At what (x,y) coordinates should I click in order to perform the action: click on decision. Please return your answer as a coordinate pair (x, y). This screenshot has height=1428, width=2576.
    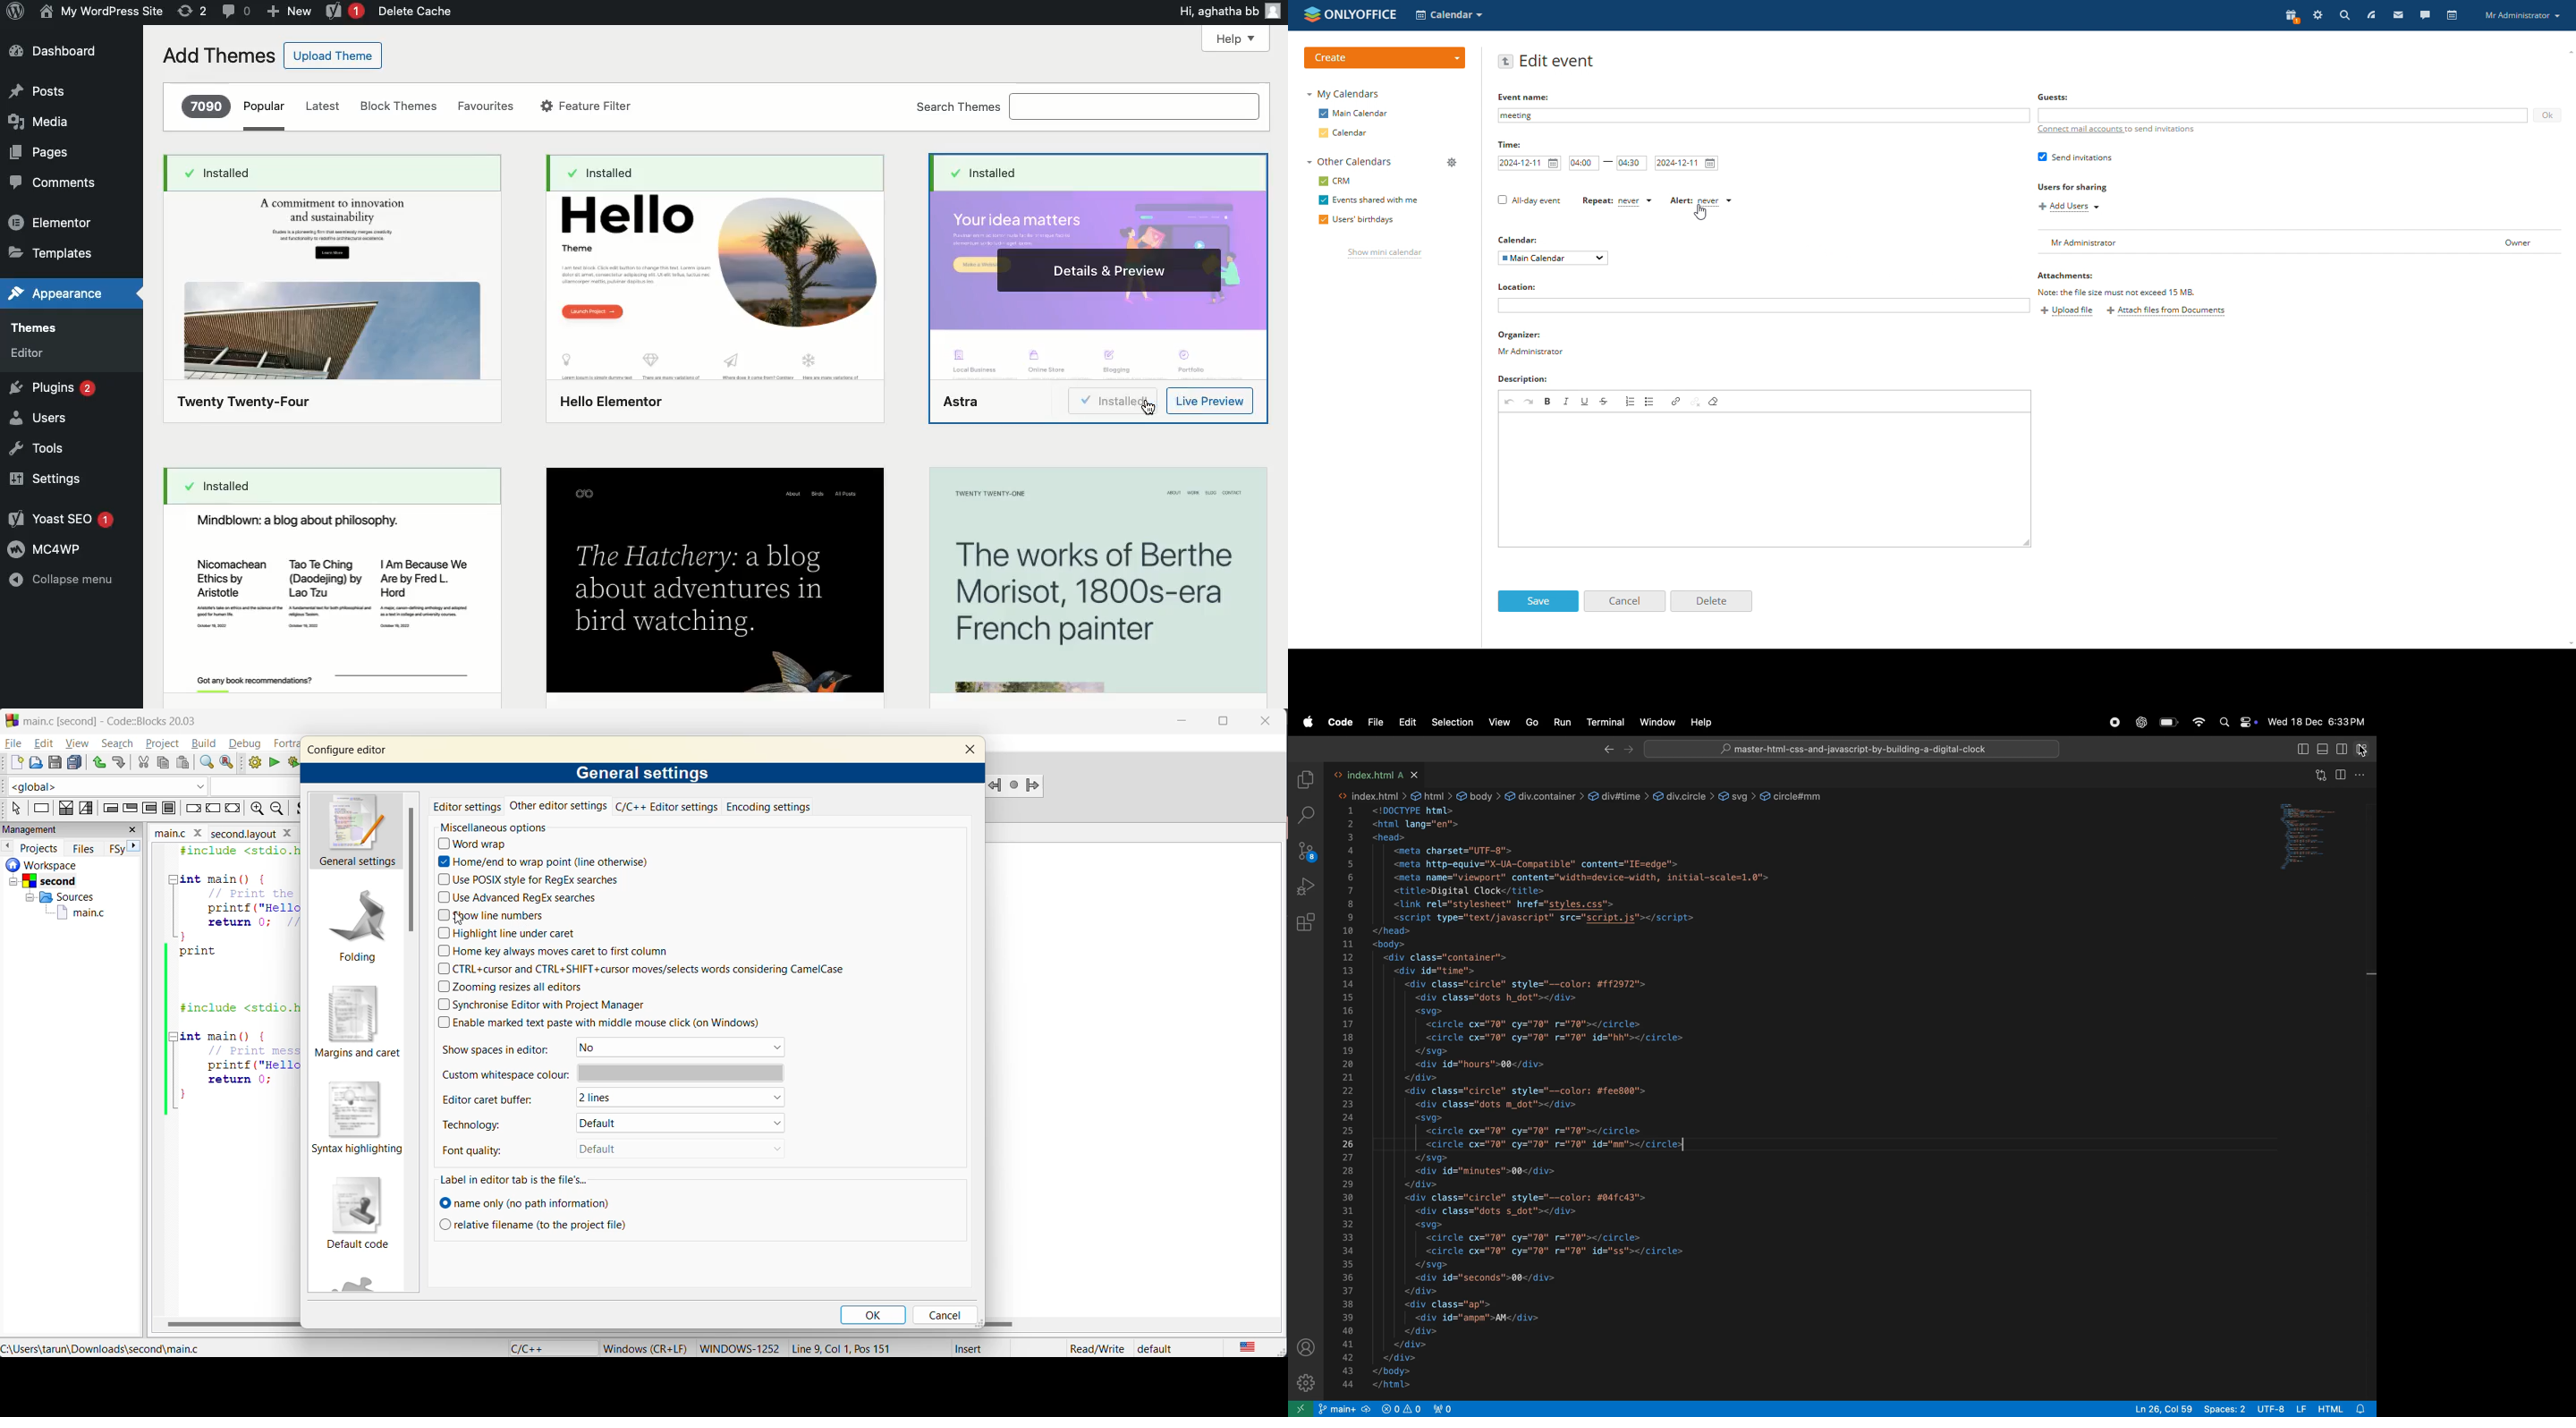
    Looking at the image, I should click on (66, 809).